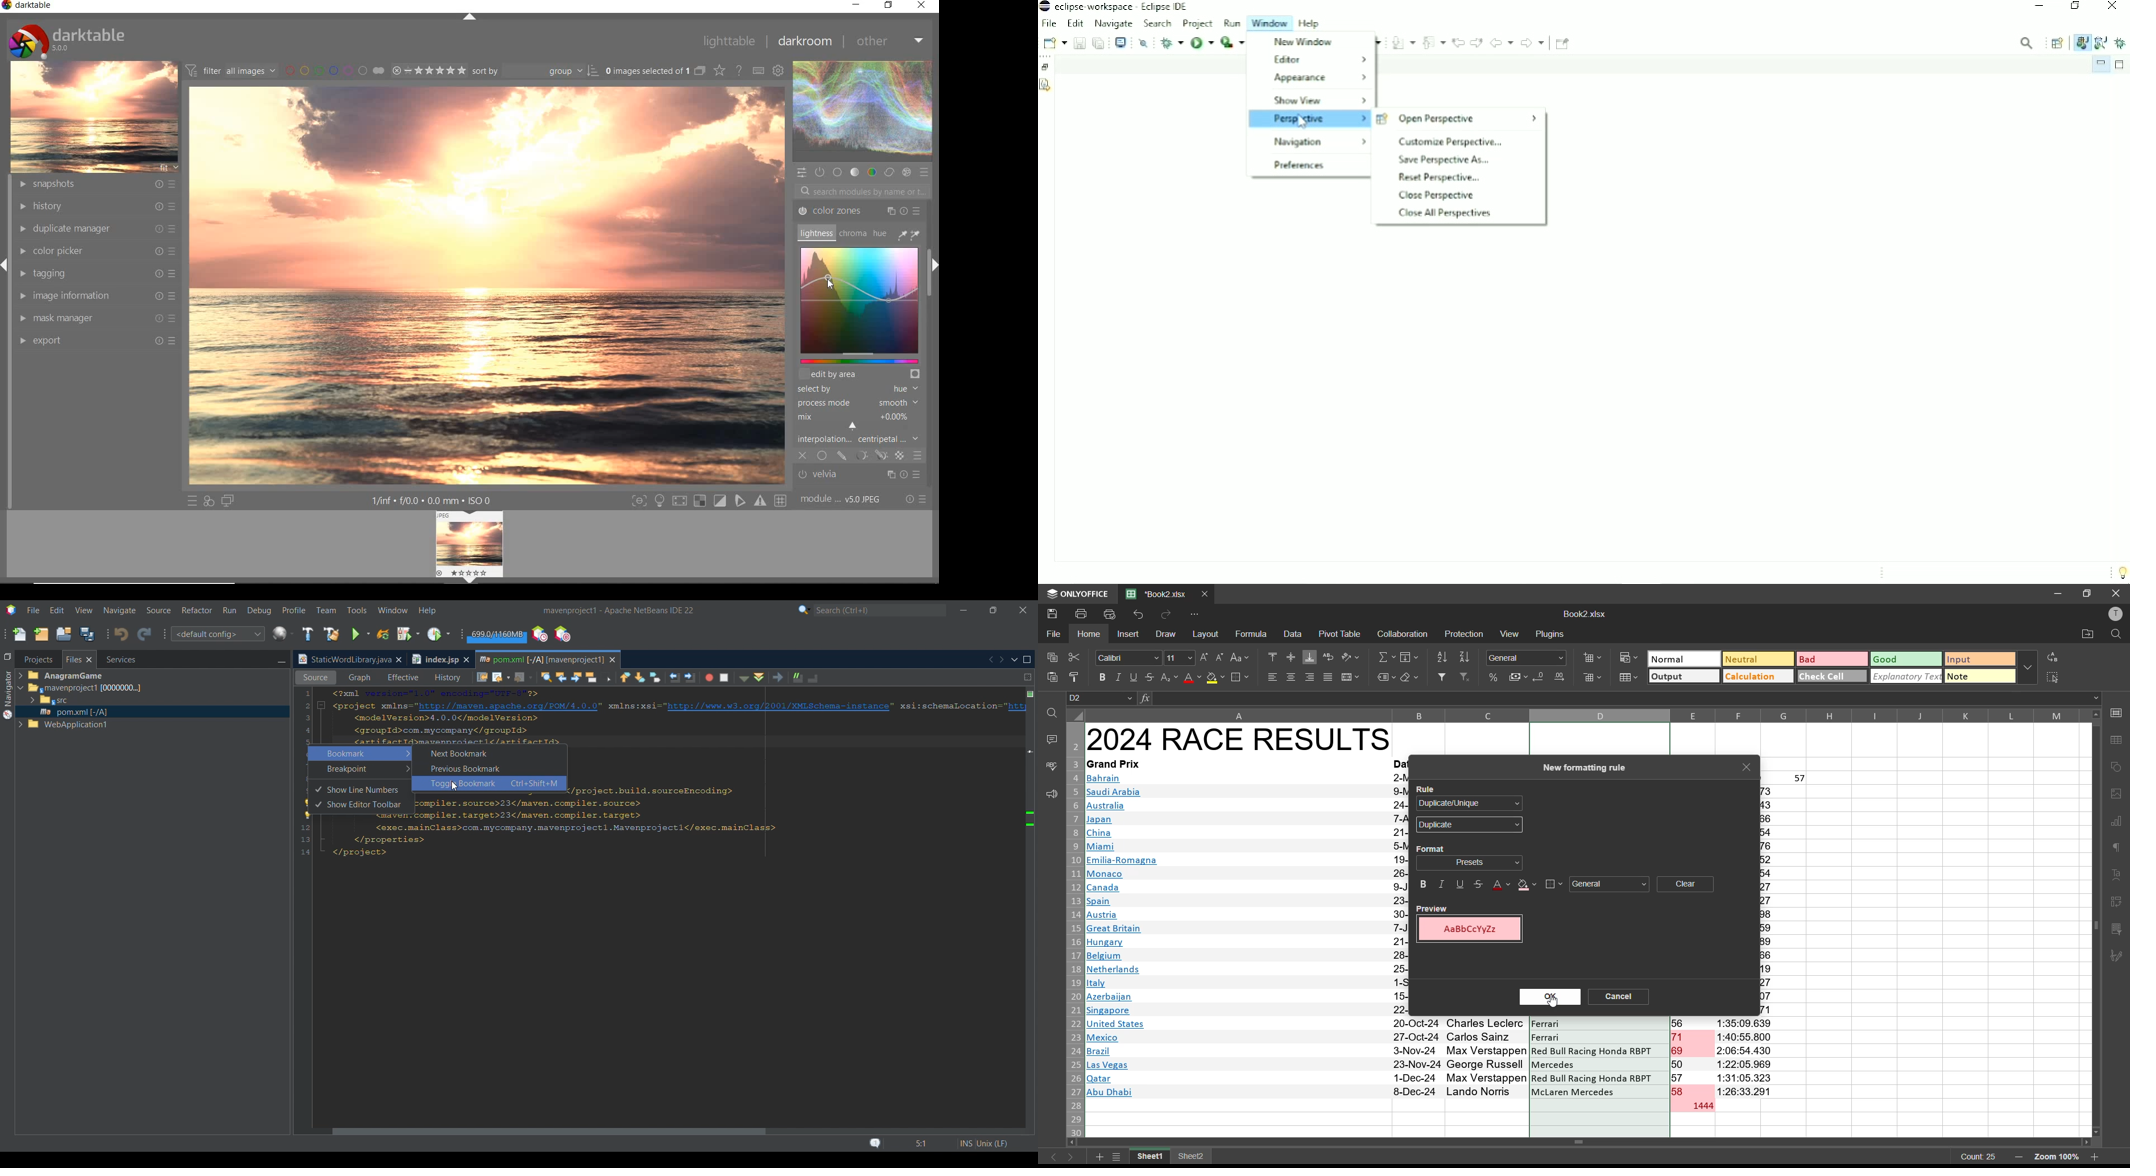  What do you see at coordinates (1907, 676) in the screenshot?
I see `explanatory tex` at bounding box center [1907, 676].